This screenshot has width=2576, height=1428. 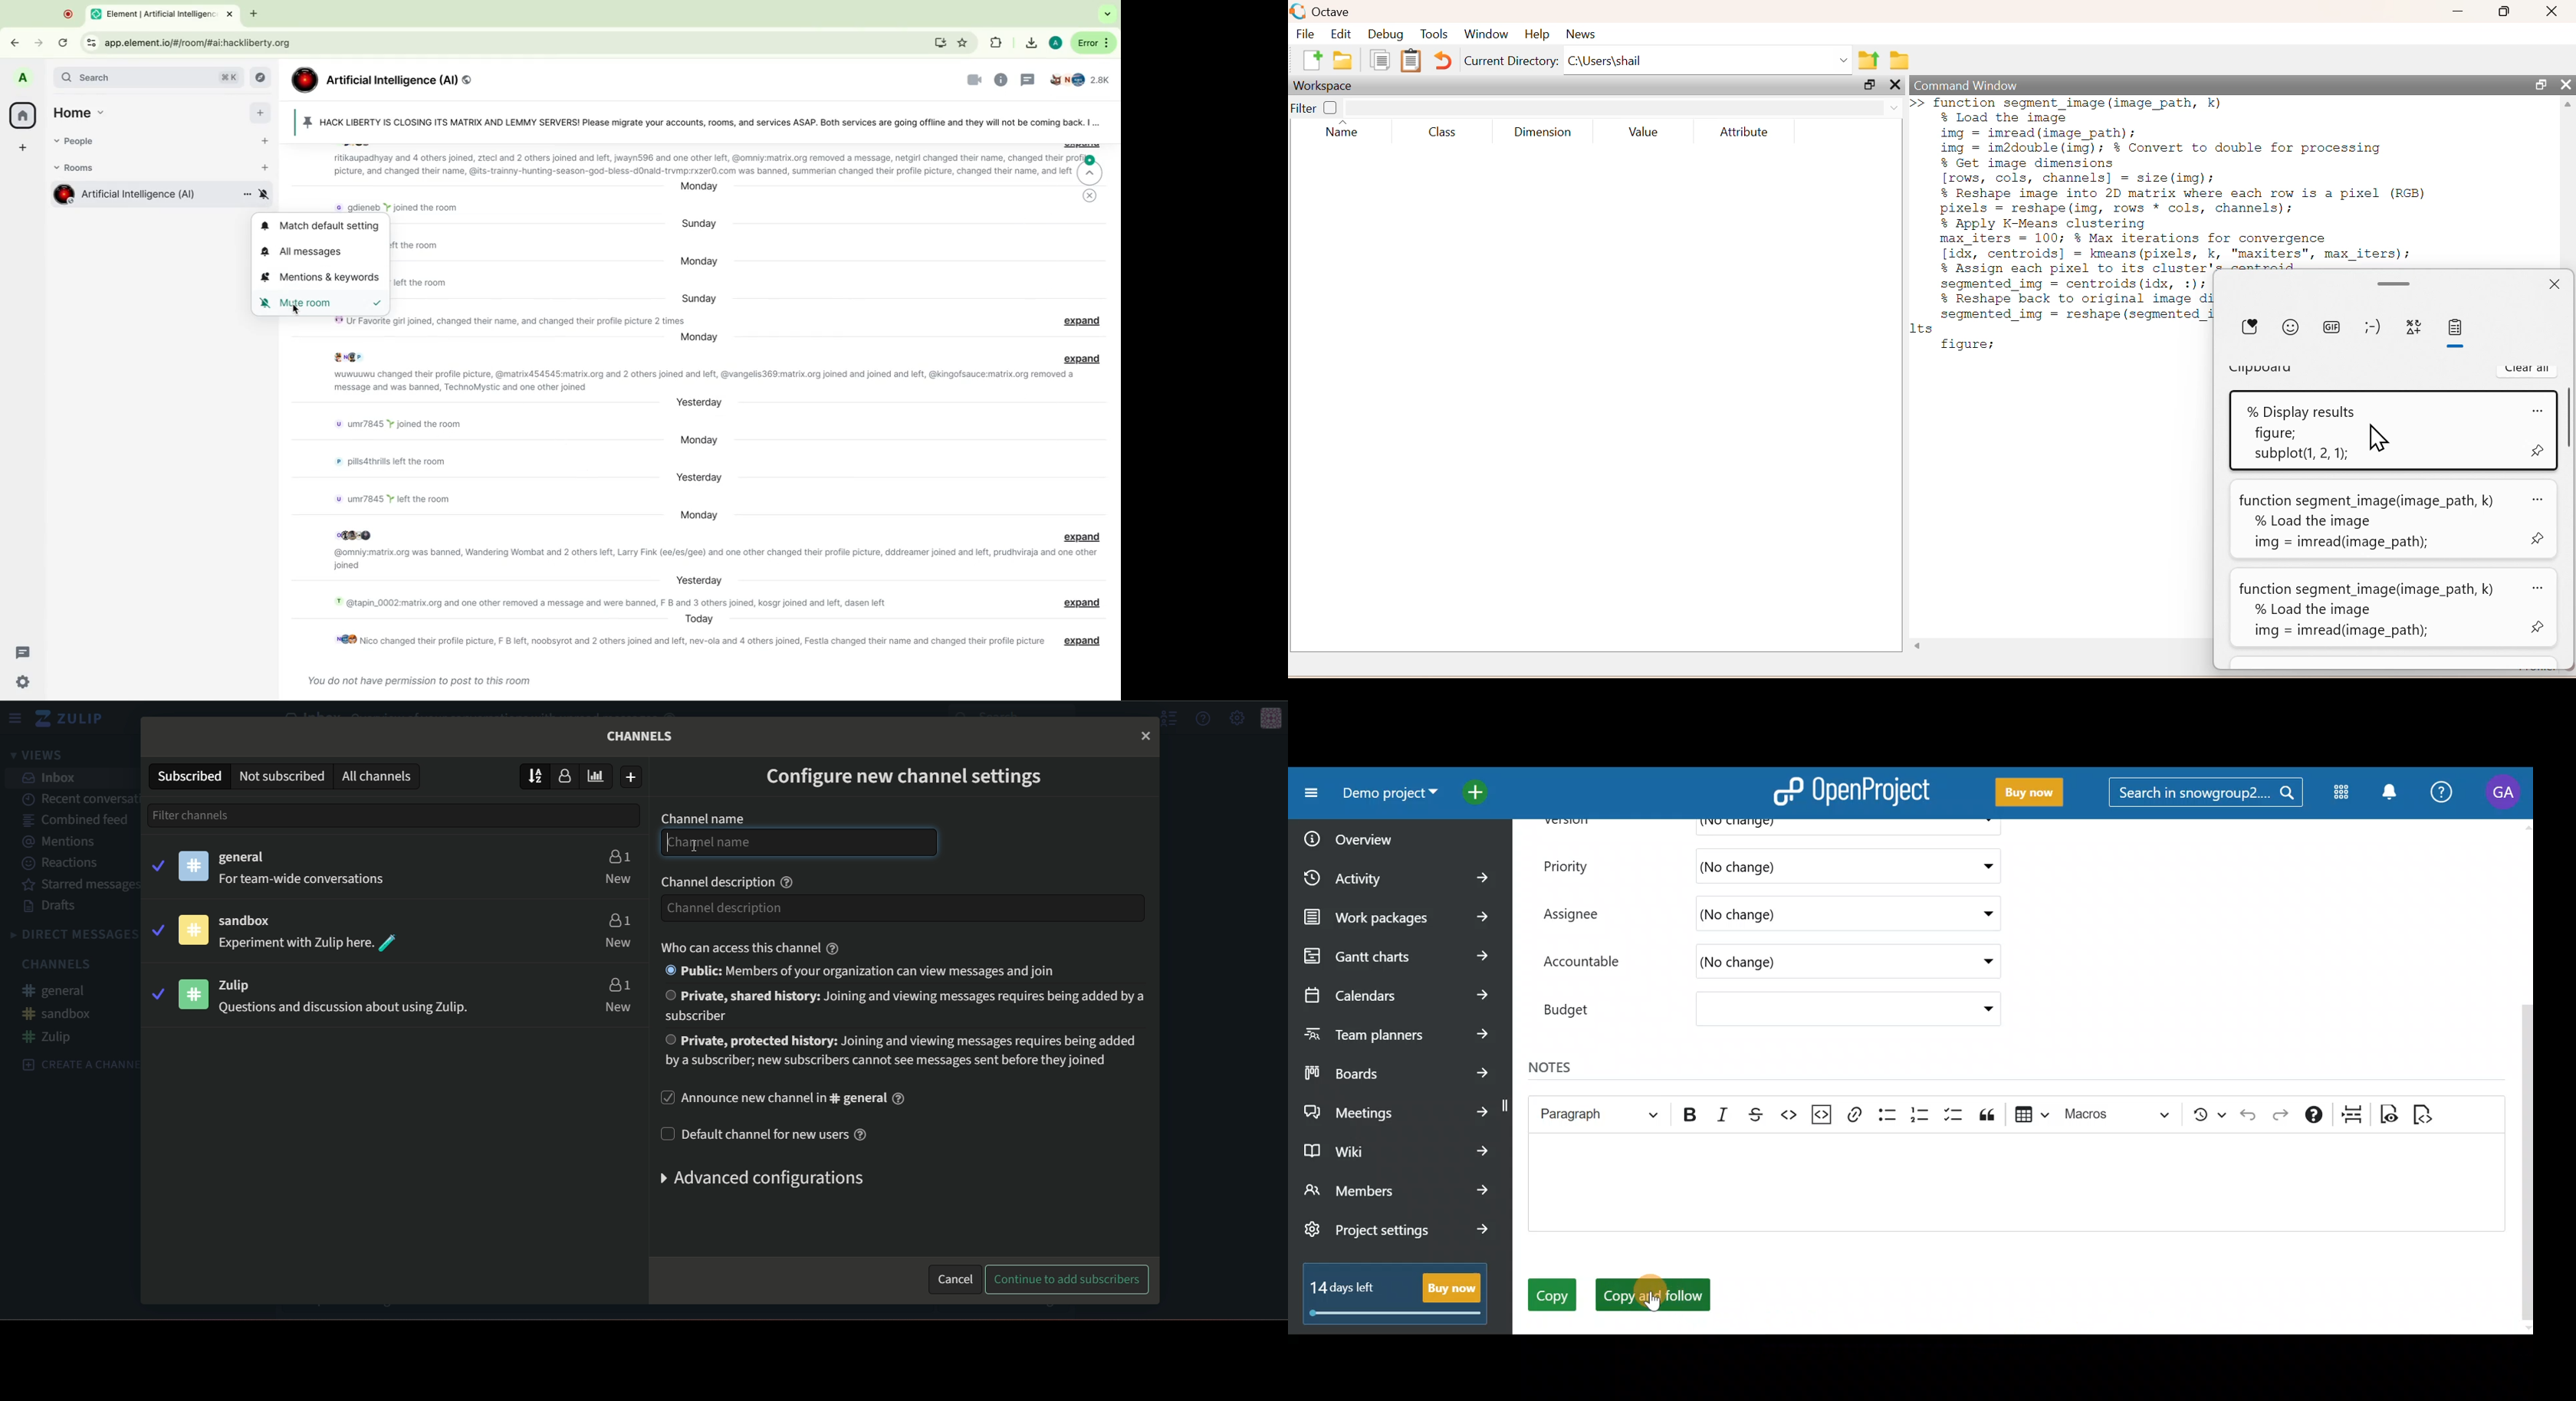 What do you see at coordinates (600, 776) in the screenshot?
I see `poll` at bounding box center [600, 776].